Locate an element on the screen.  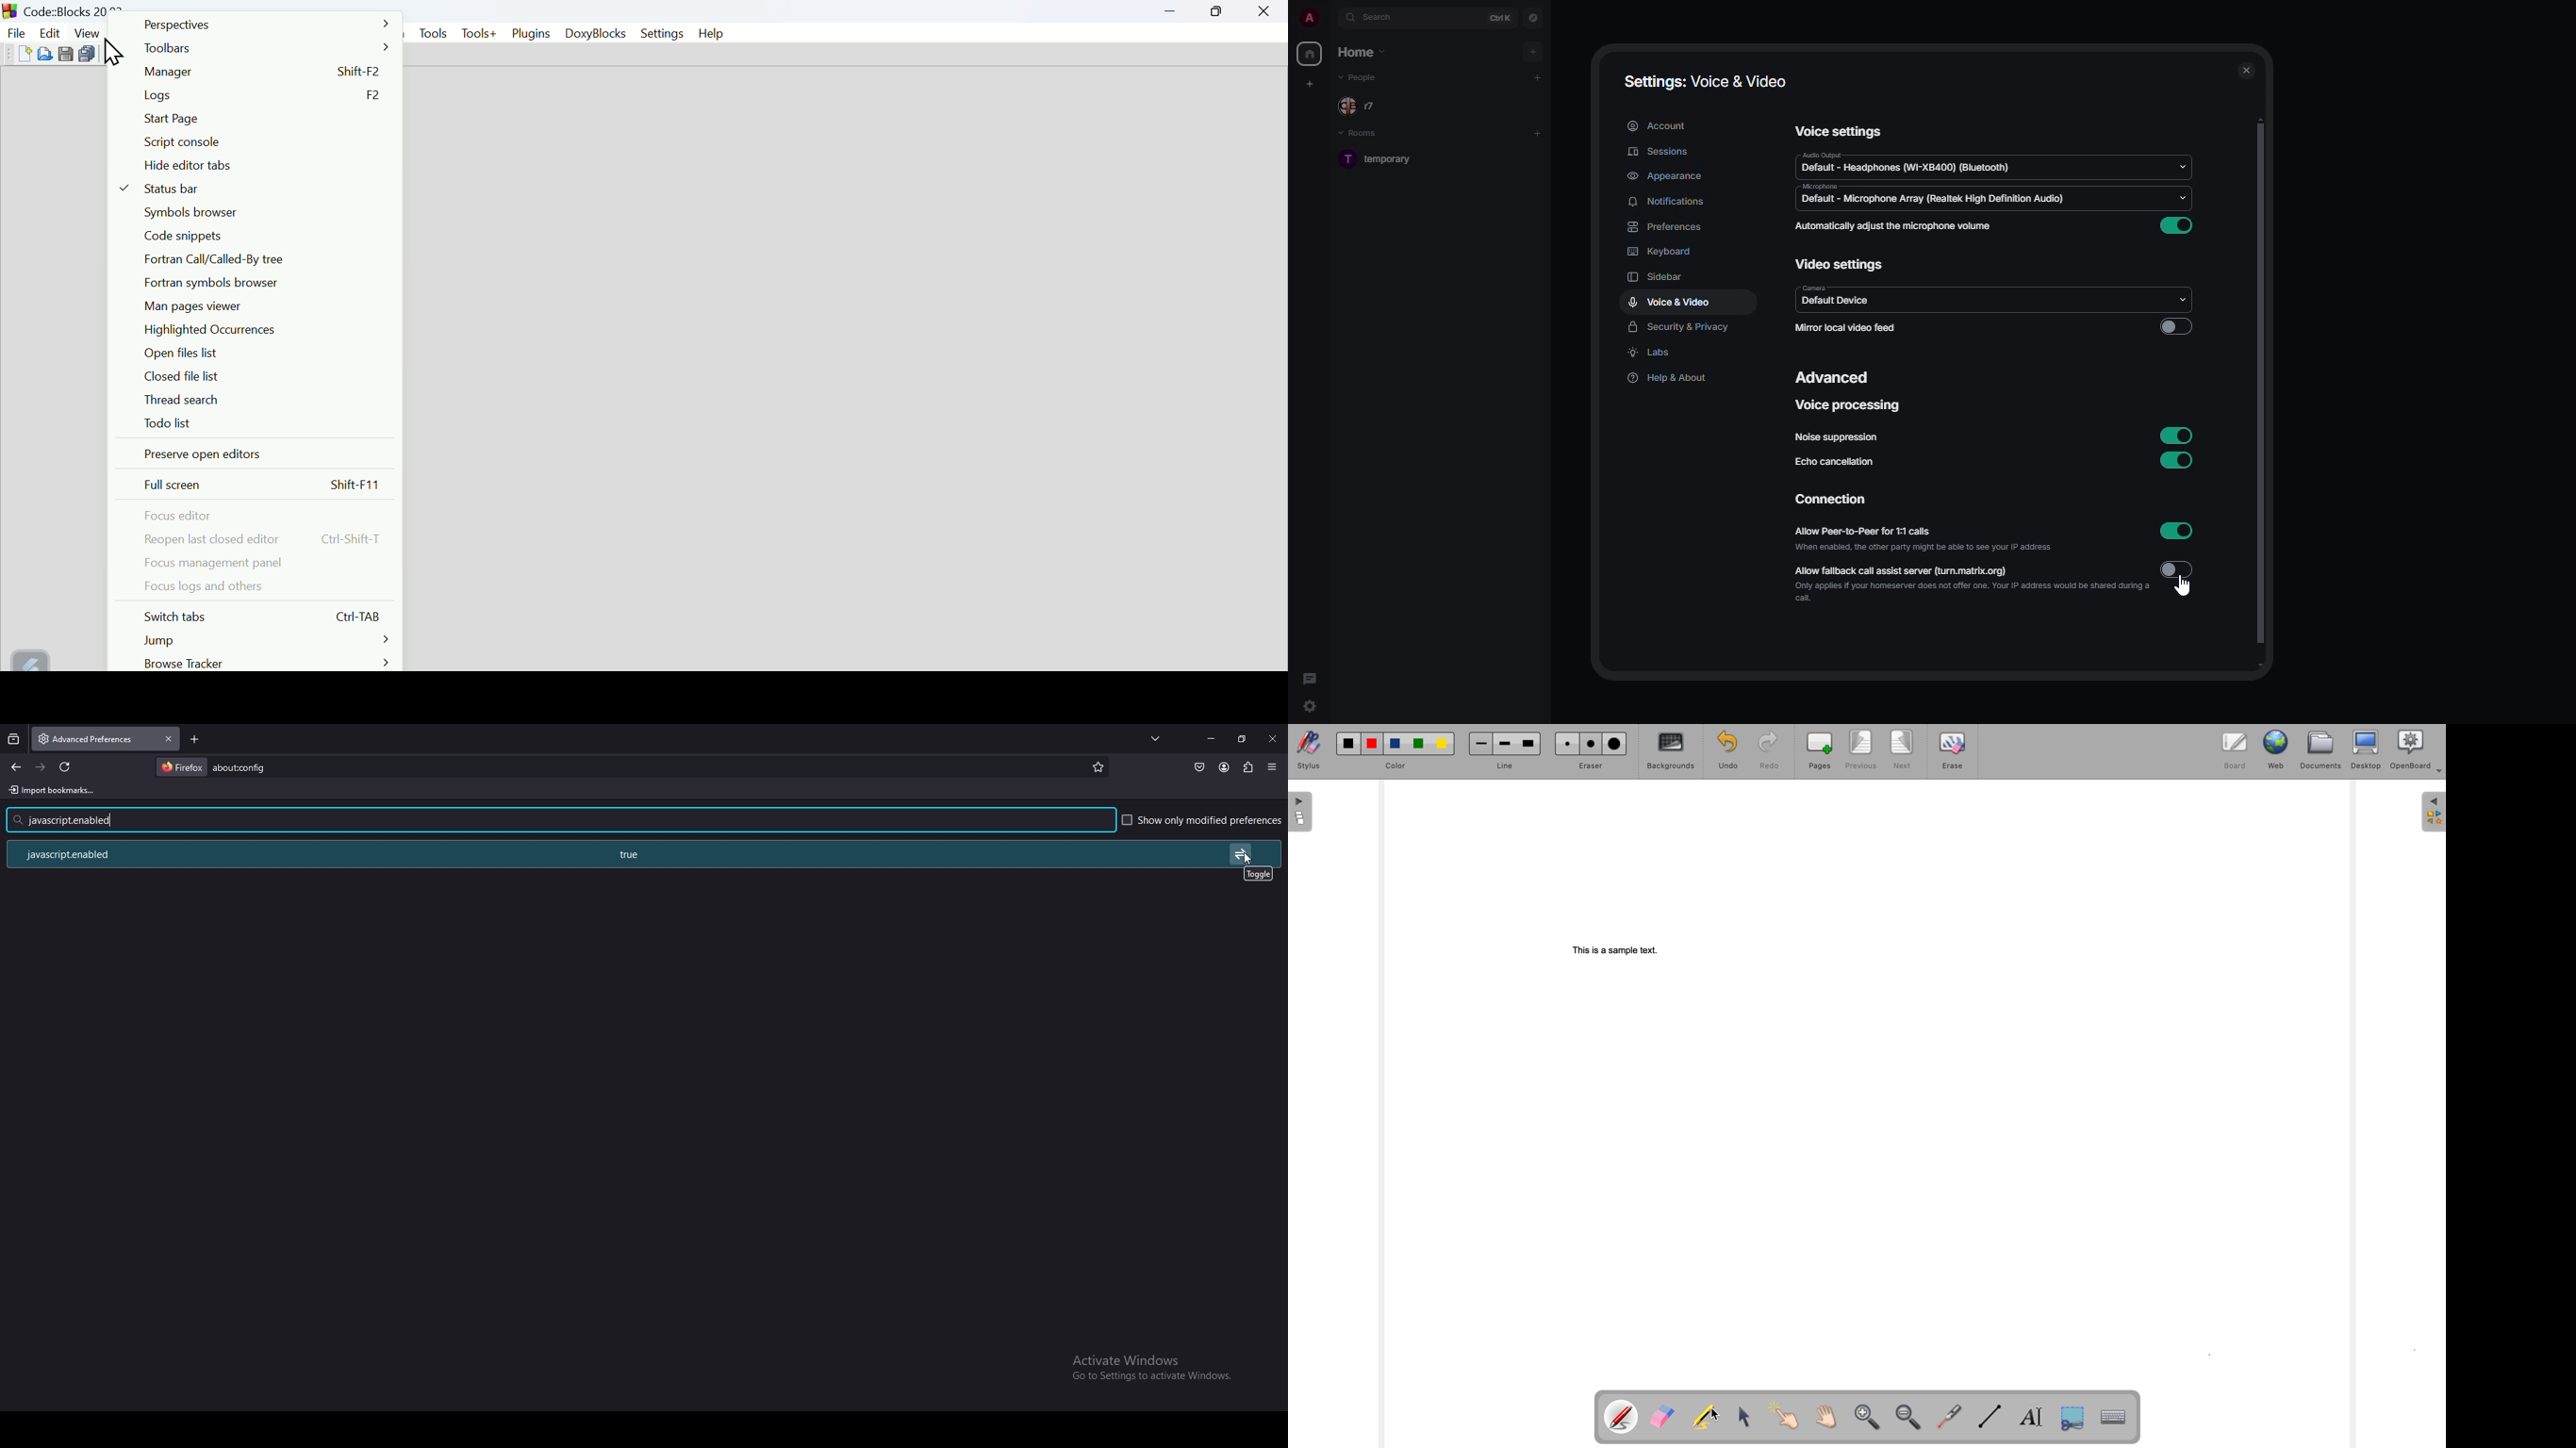
board is located at coordinates (2235, 751).